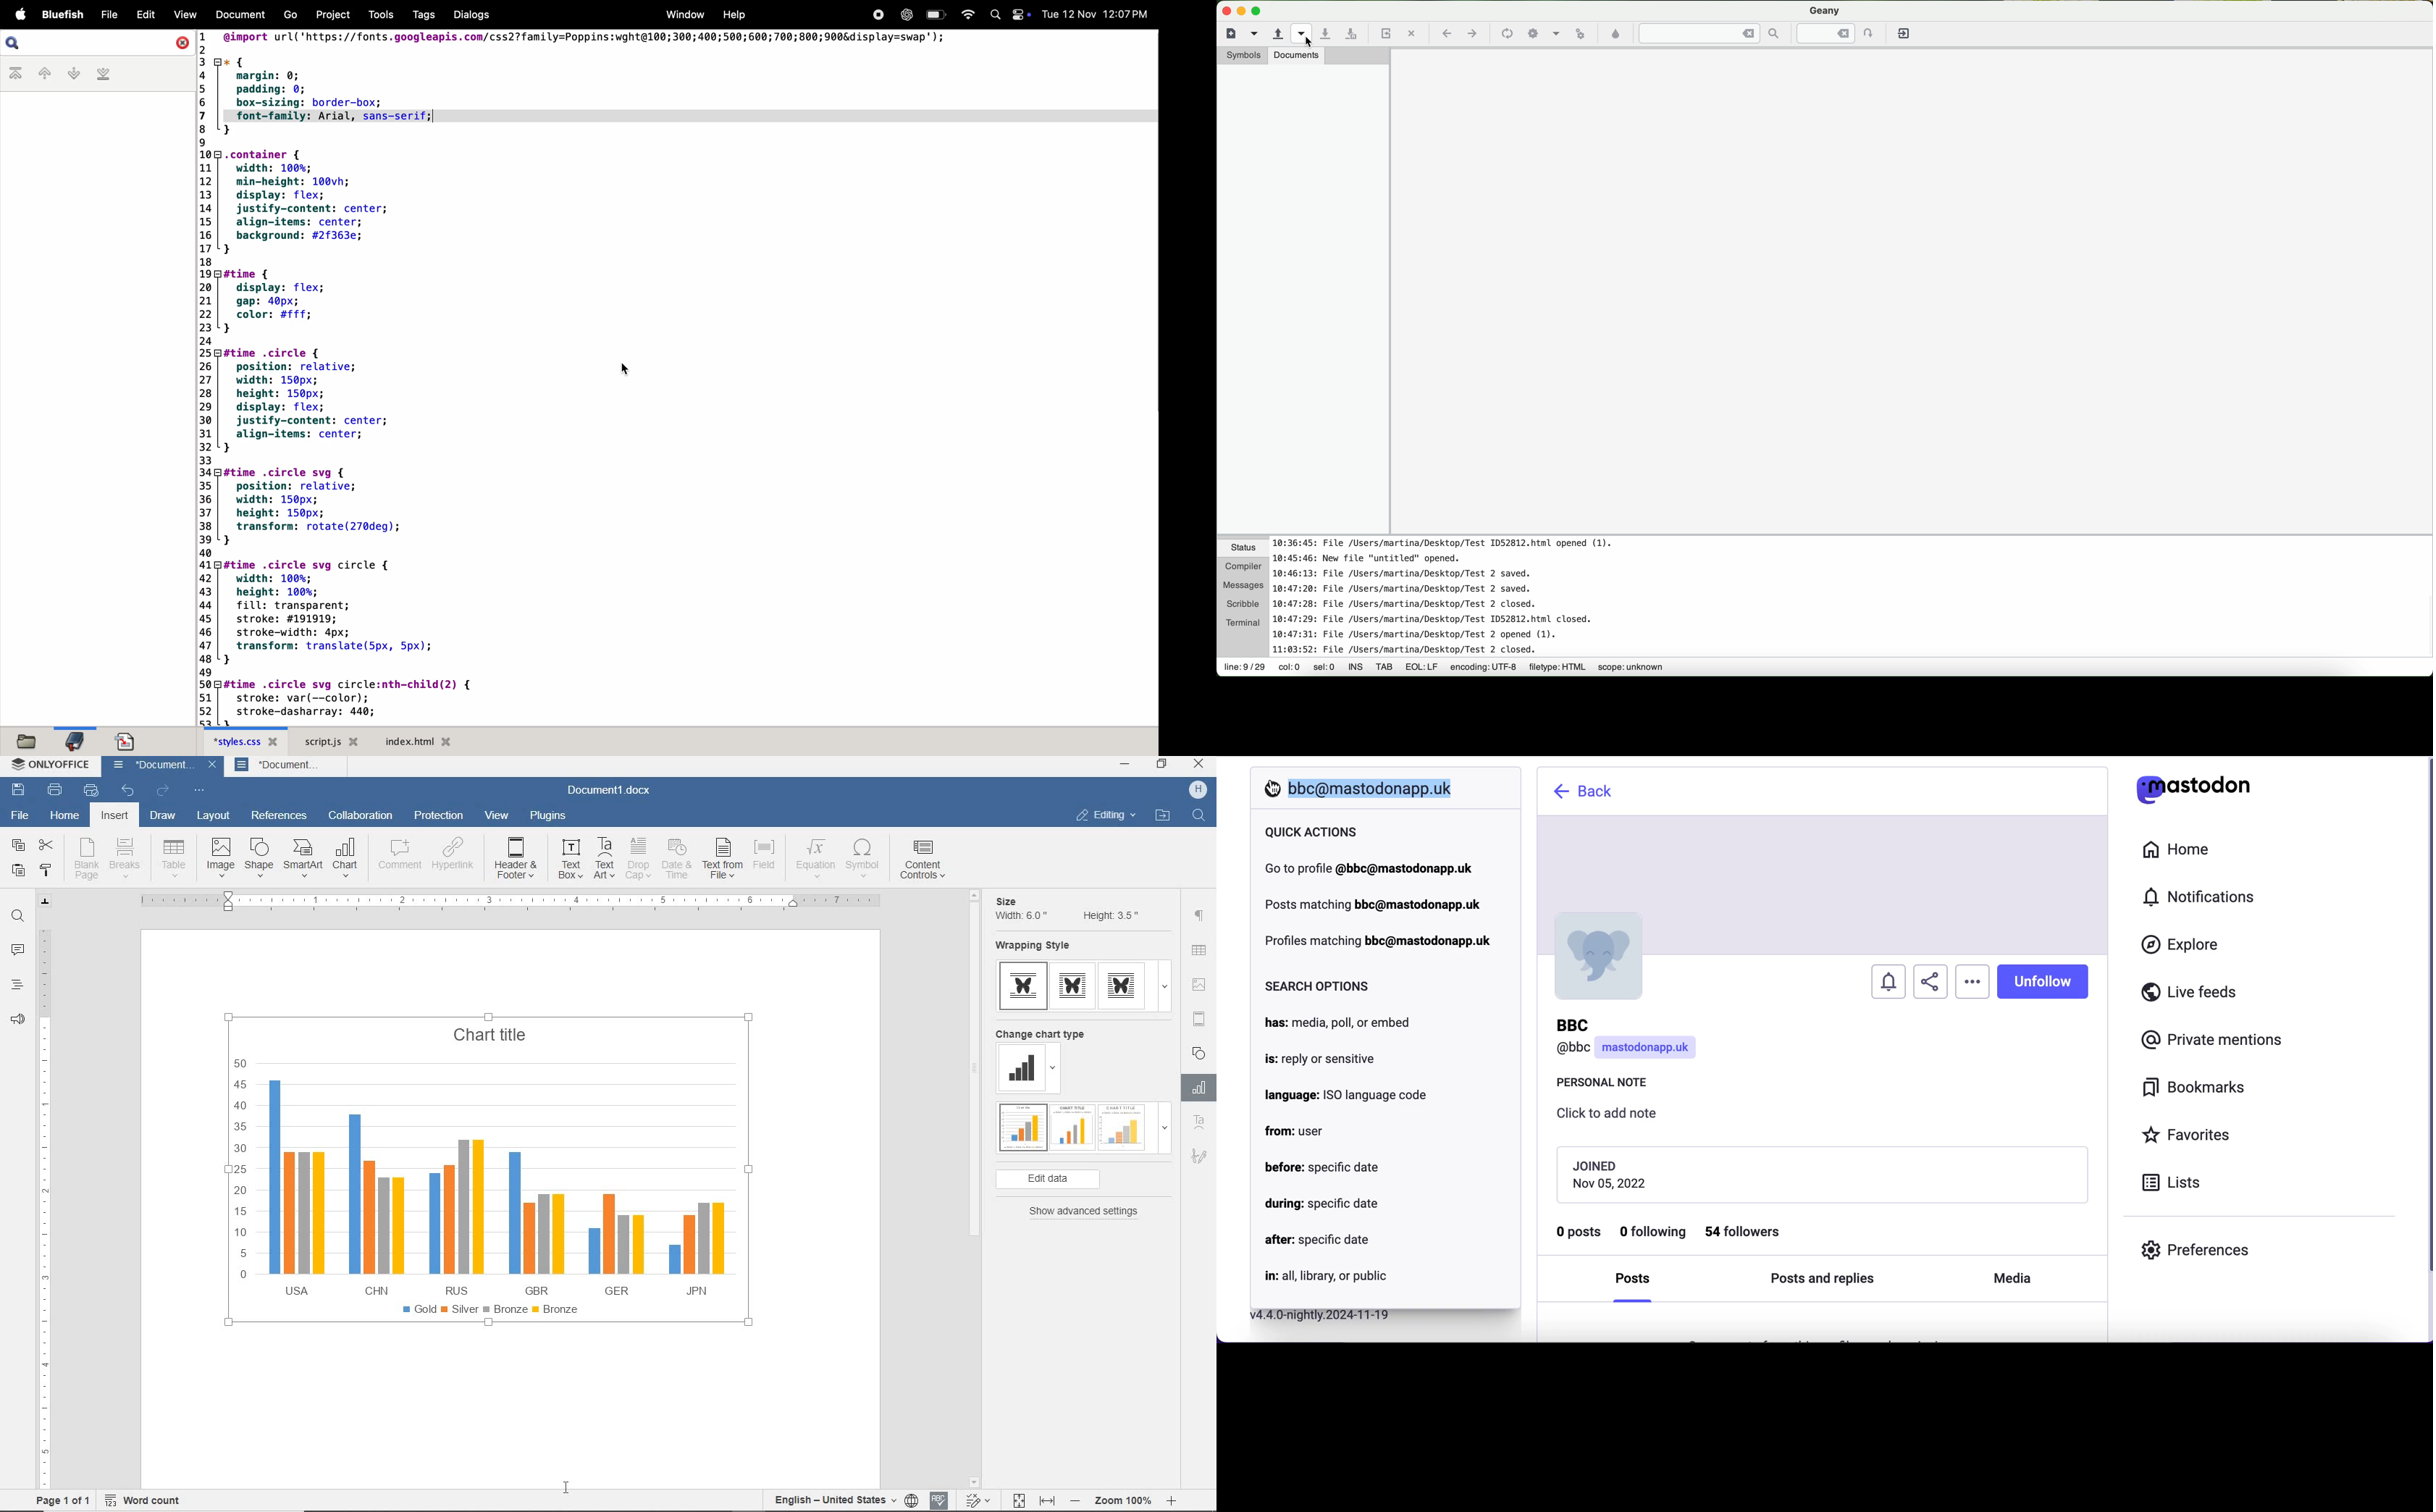  I want to click on customize quick access toolbar, so click(200, 792).